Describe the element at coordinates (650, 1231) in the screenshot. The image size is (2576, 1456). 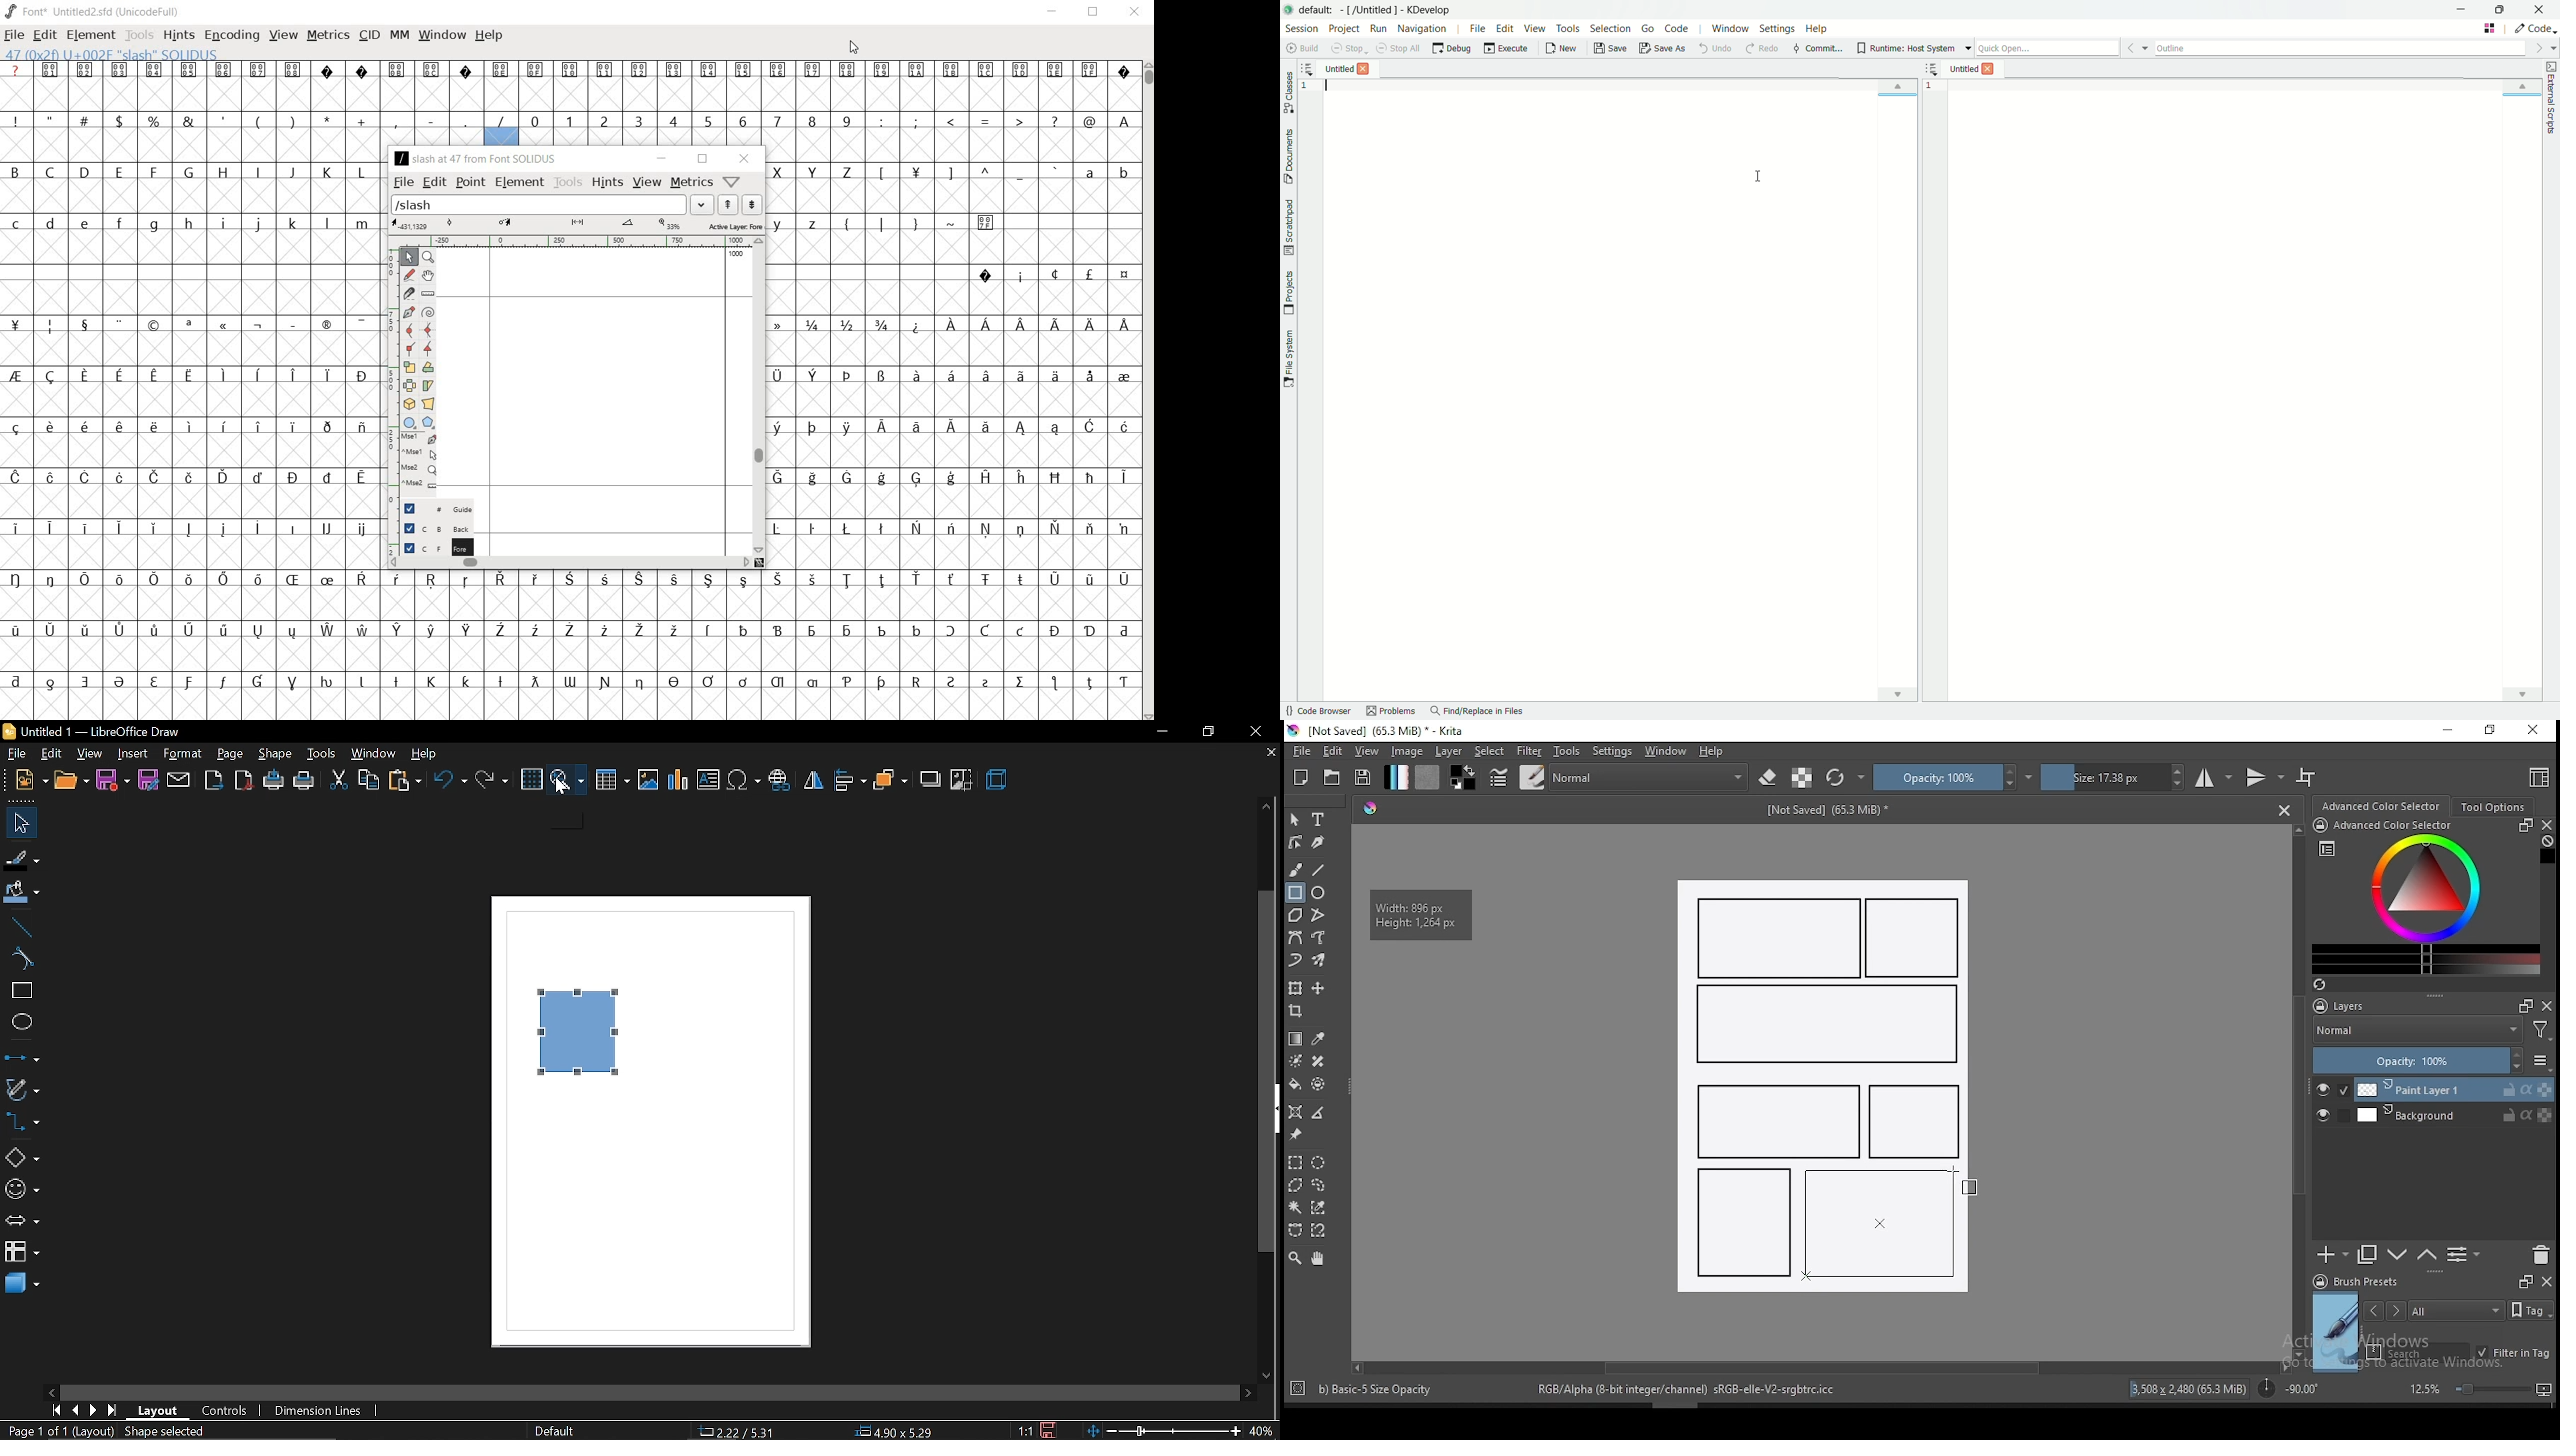
I see `Page` at that location.